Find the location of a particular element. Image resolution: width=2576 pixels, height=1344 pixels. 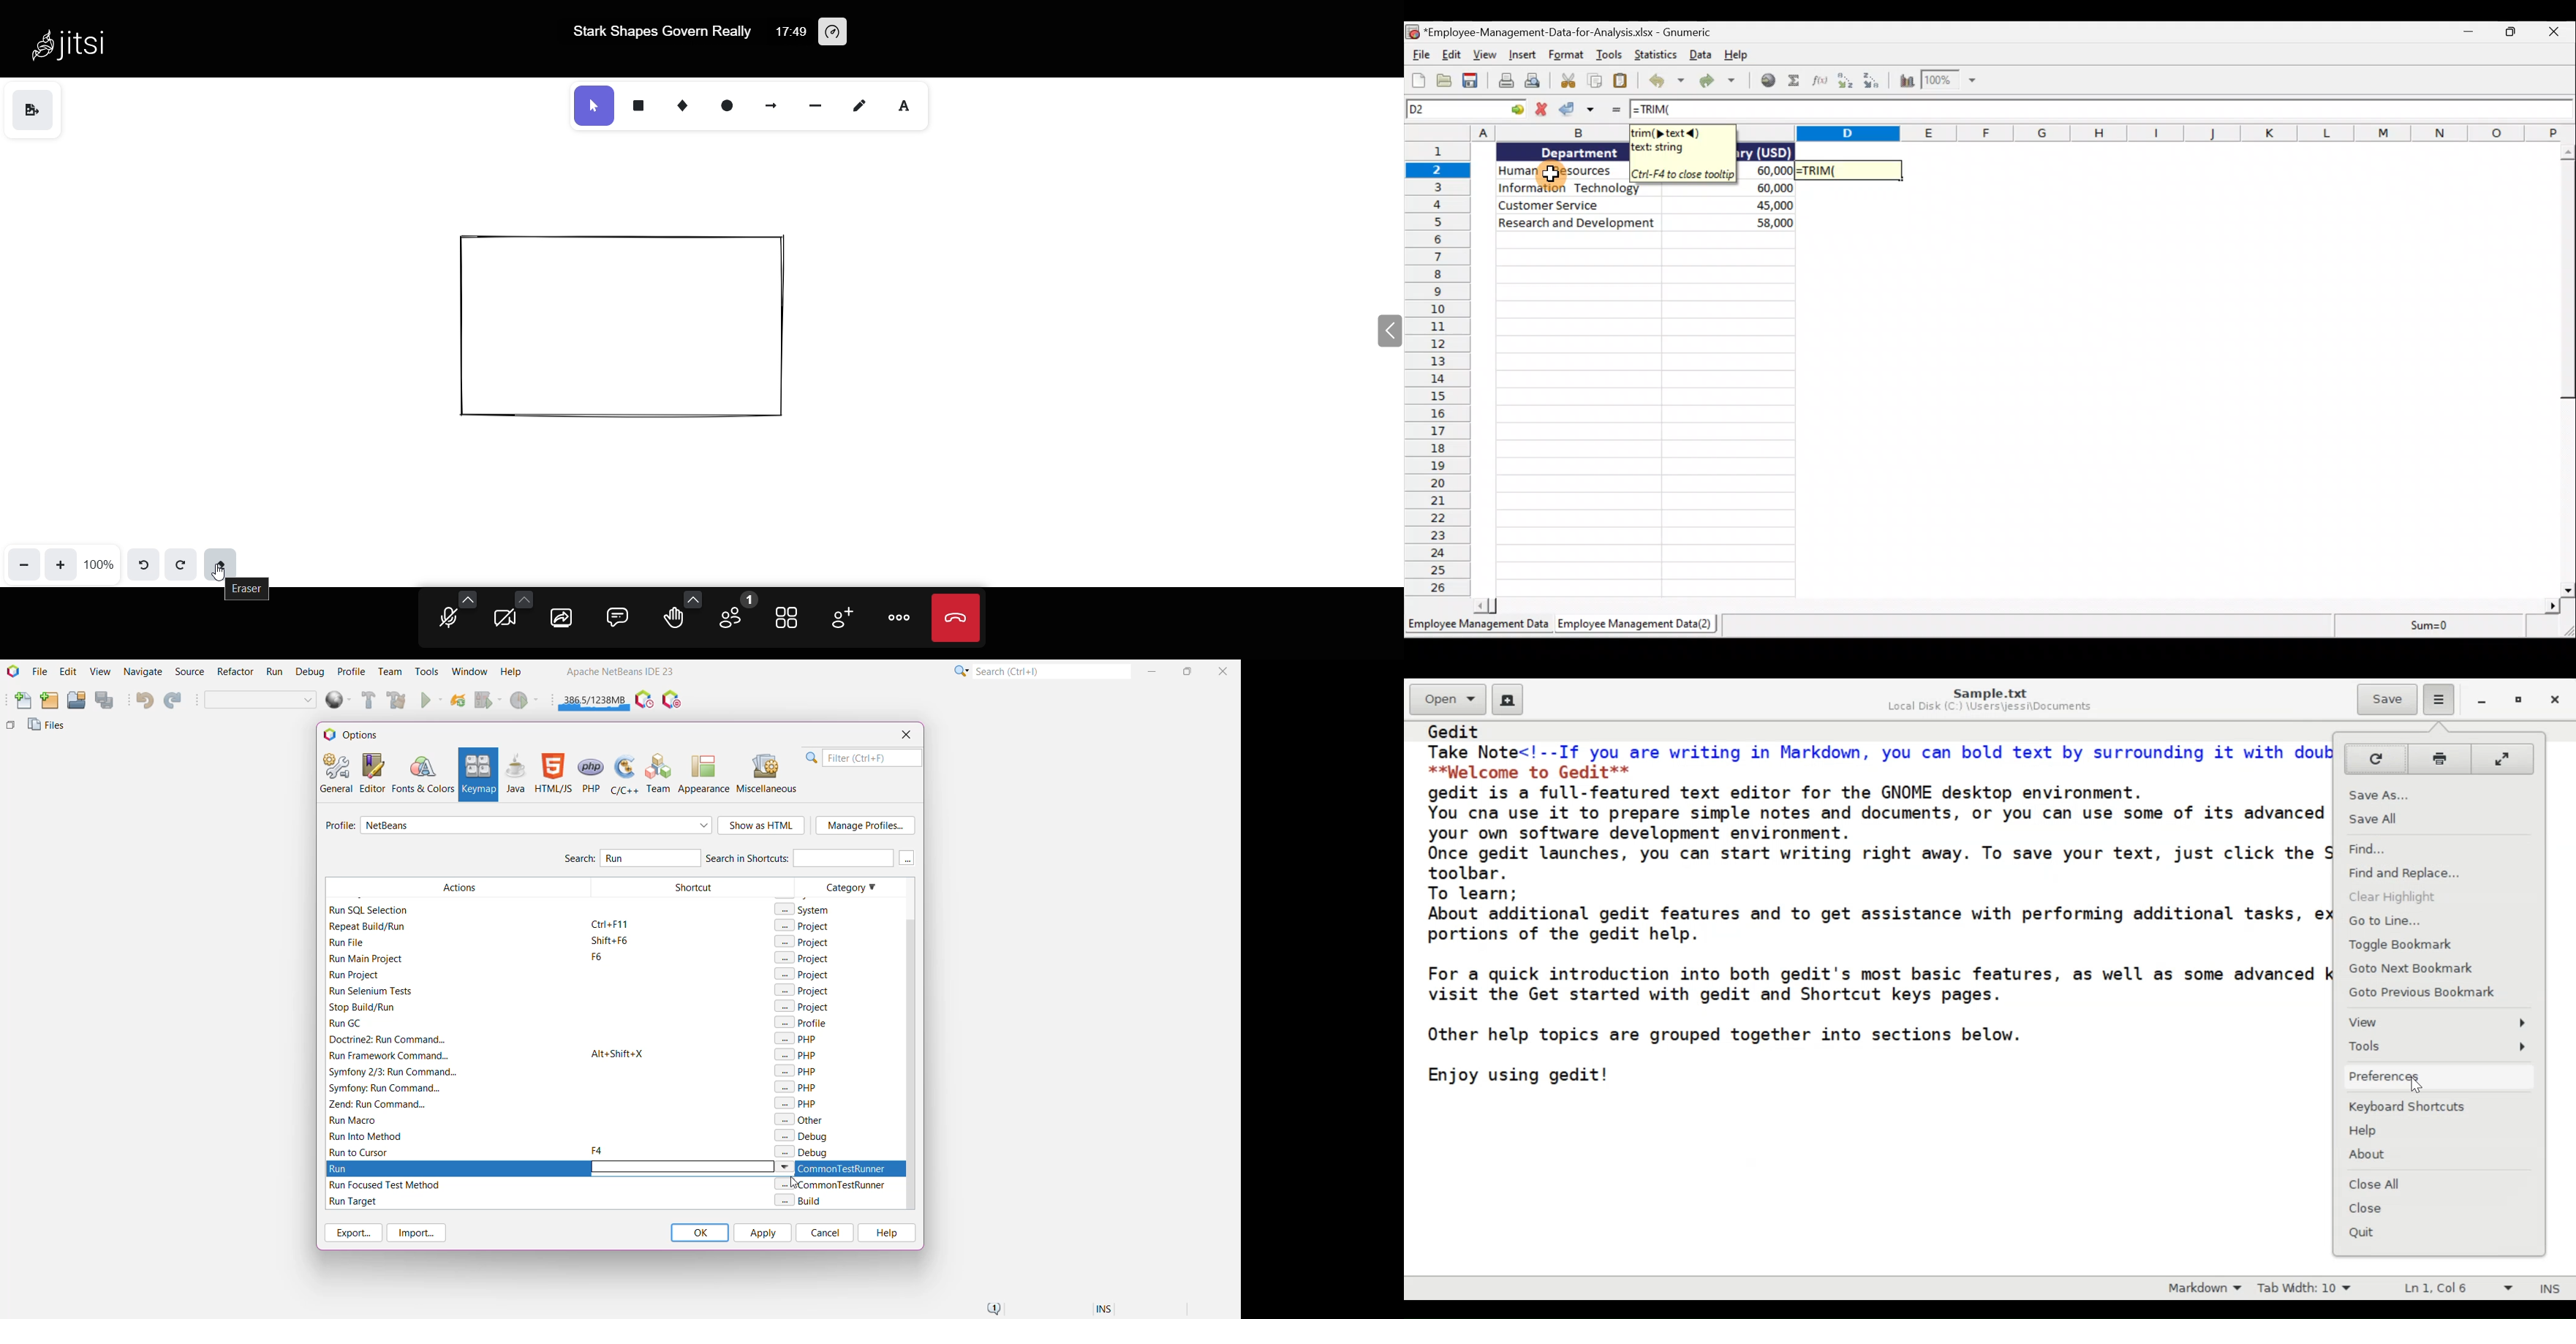

Tooltip is located at coordinates (1681, 153).